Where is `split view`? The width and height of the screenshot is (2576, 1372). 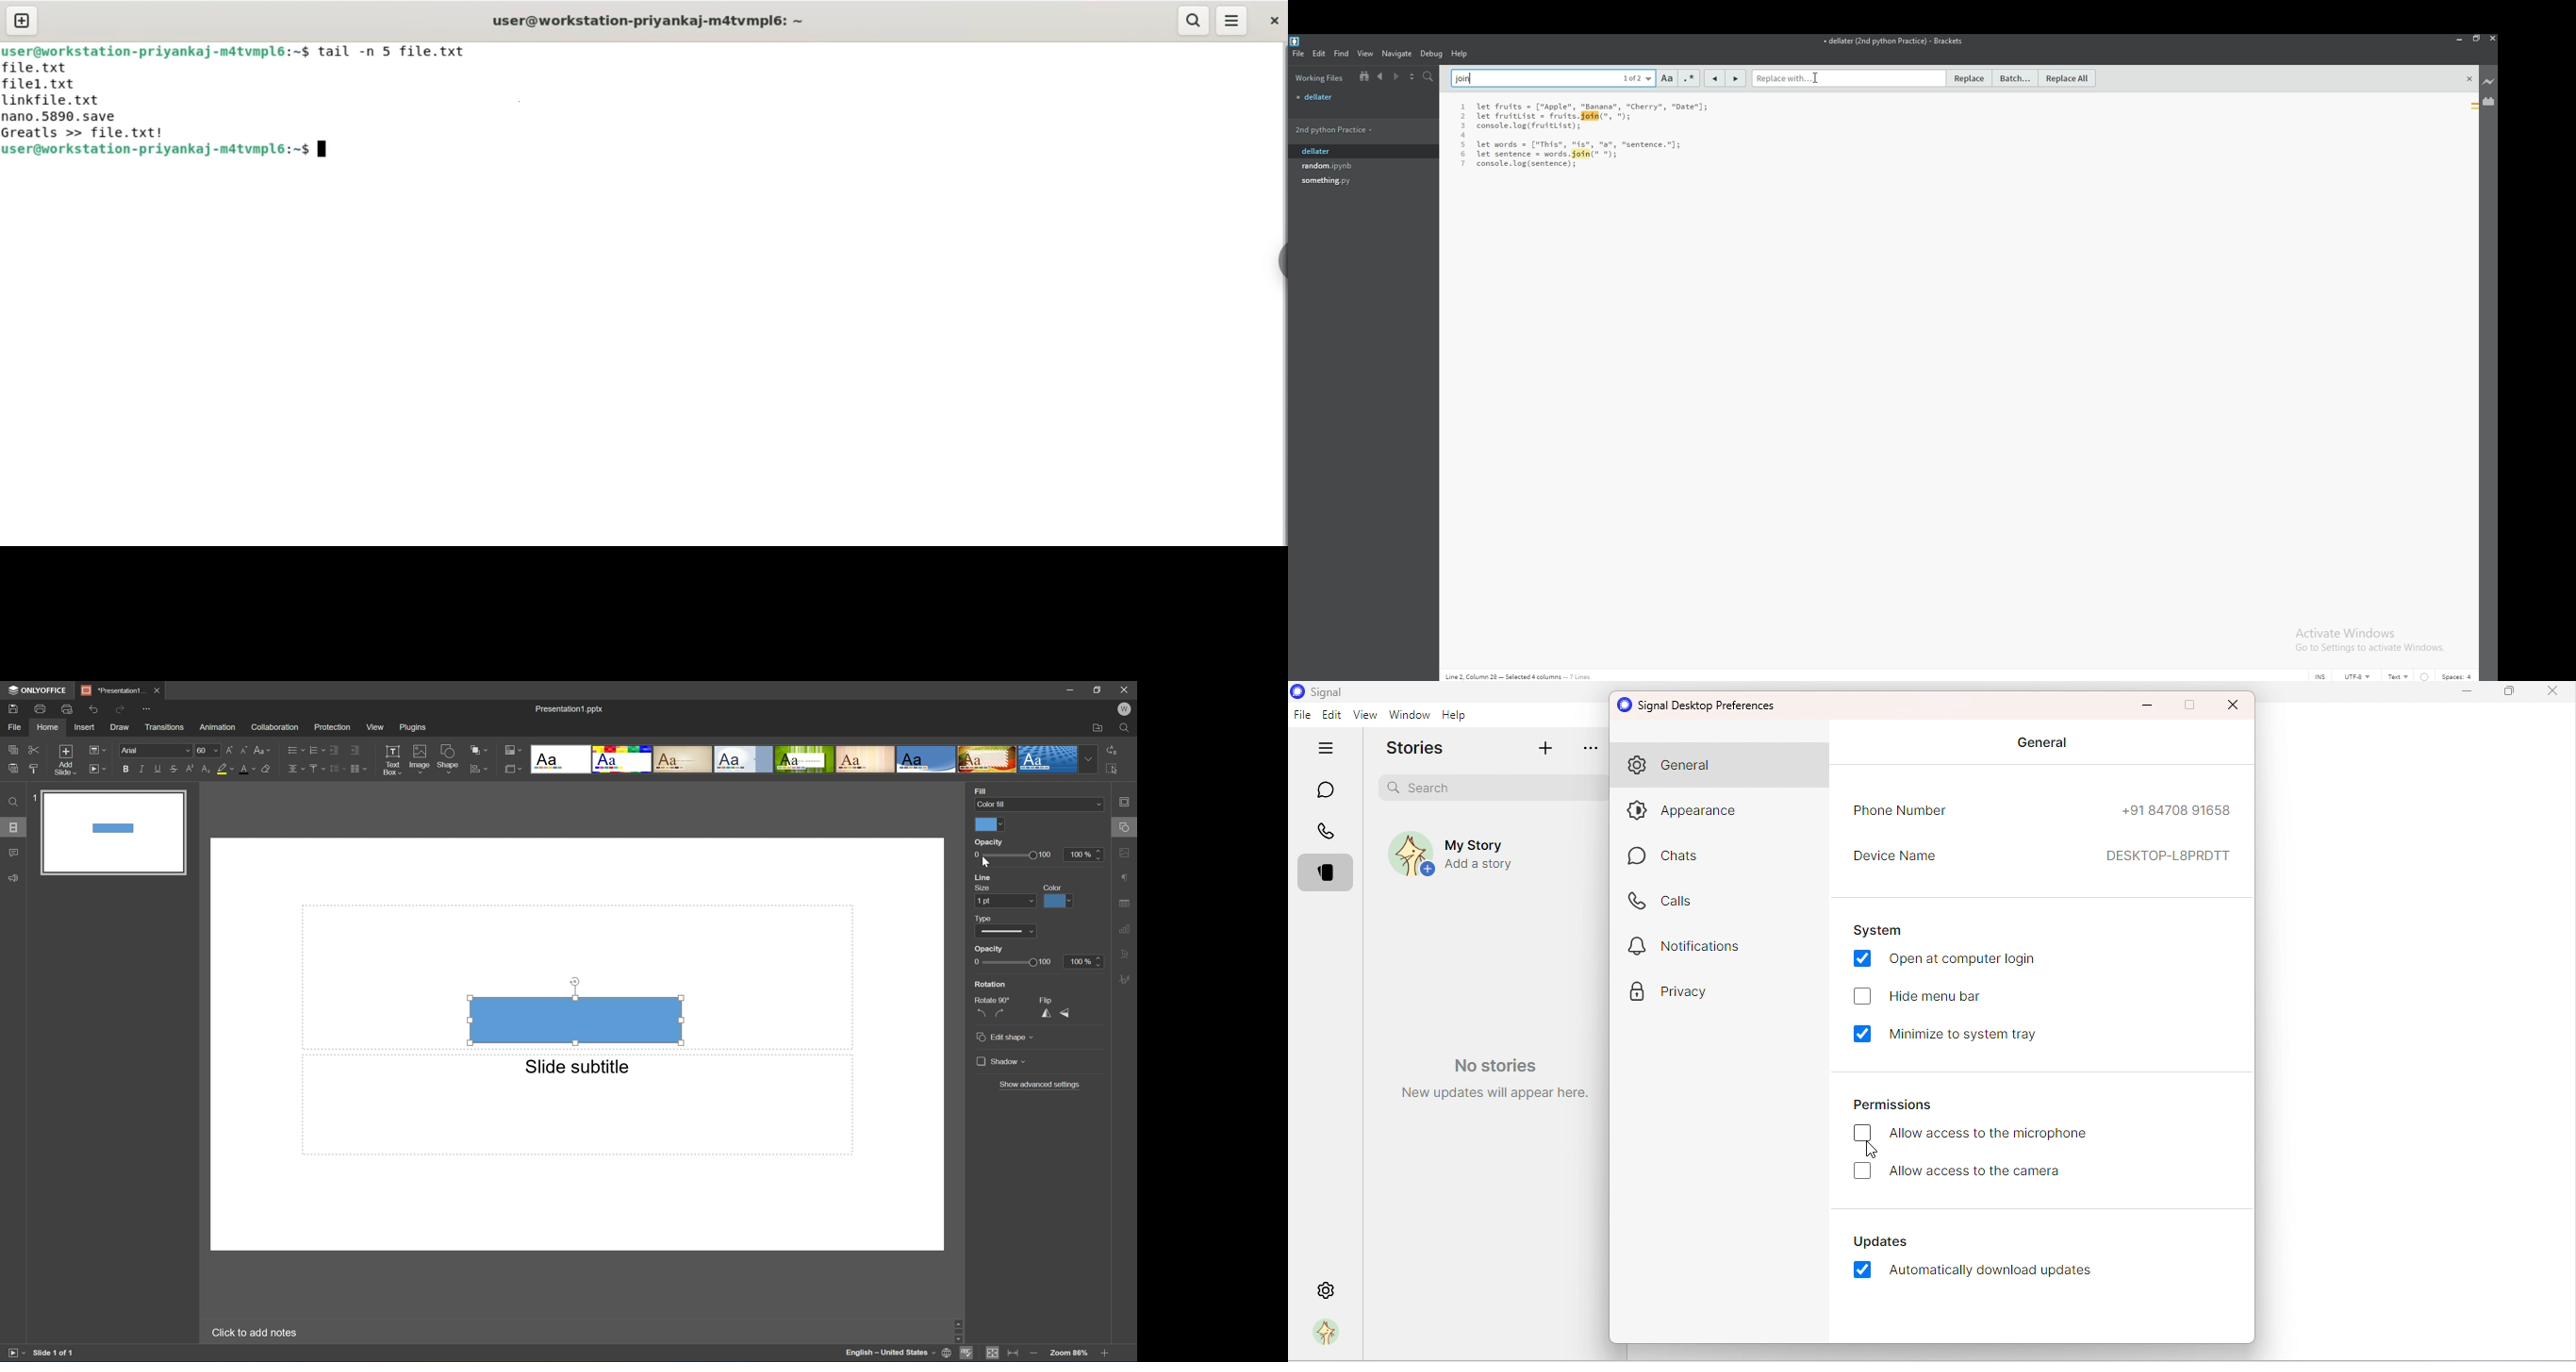
split view is located at coordinates (1413, 76).